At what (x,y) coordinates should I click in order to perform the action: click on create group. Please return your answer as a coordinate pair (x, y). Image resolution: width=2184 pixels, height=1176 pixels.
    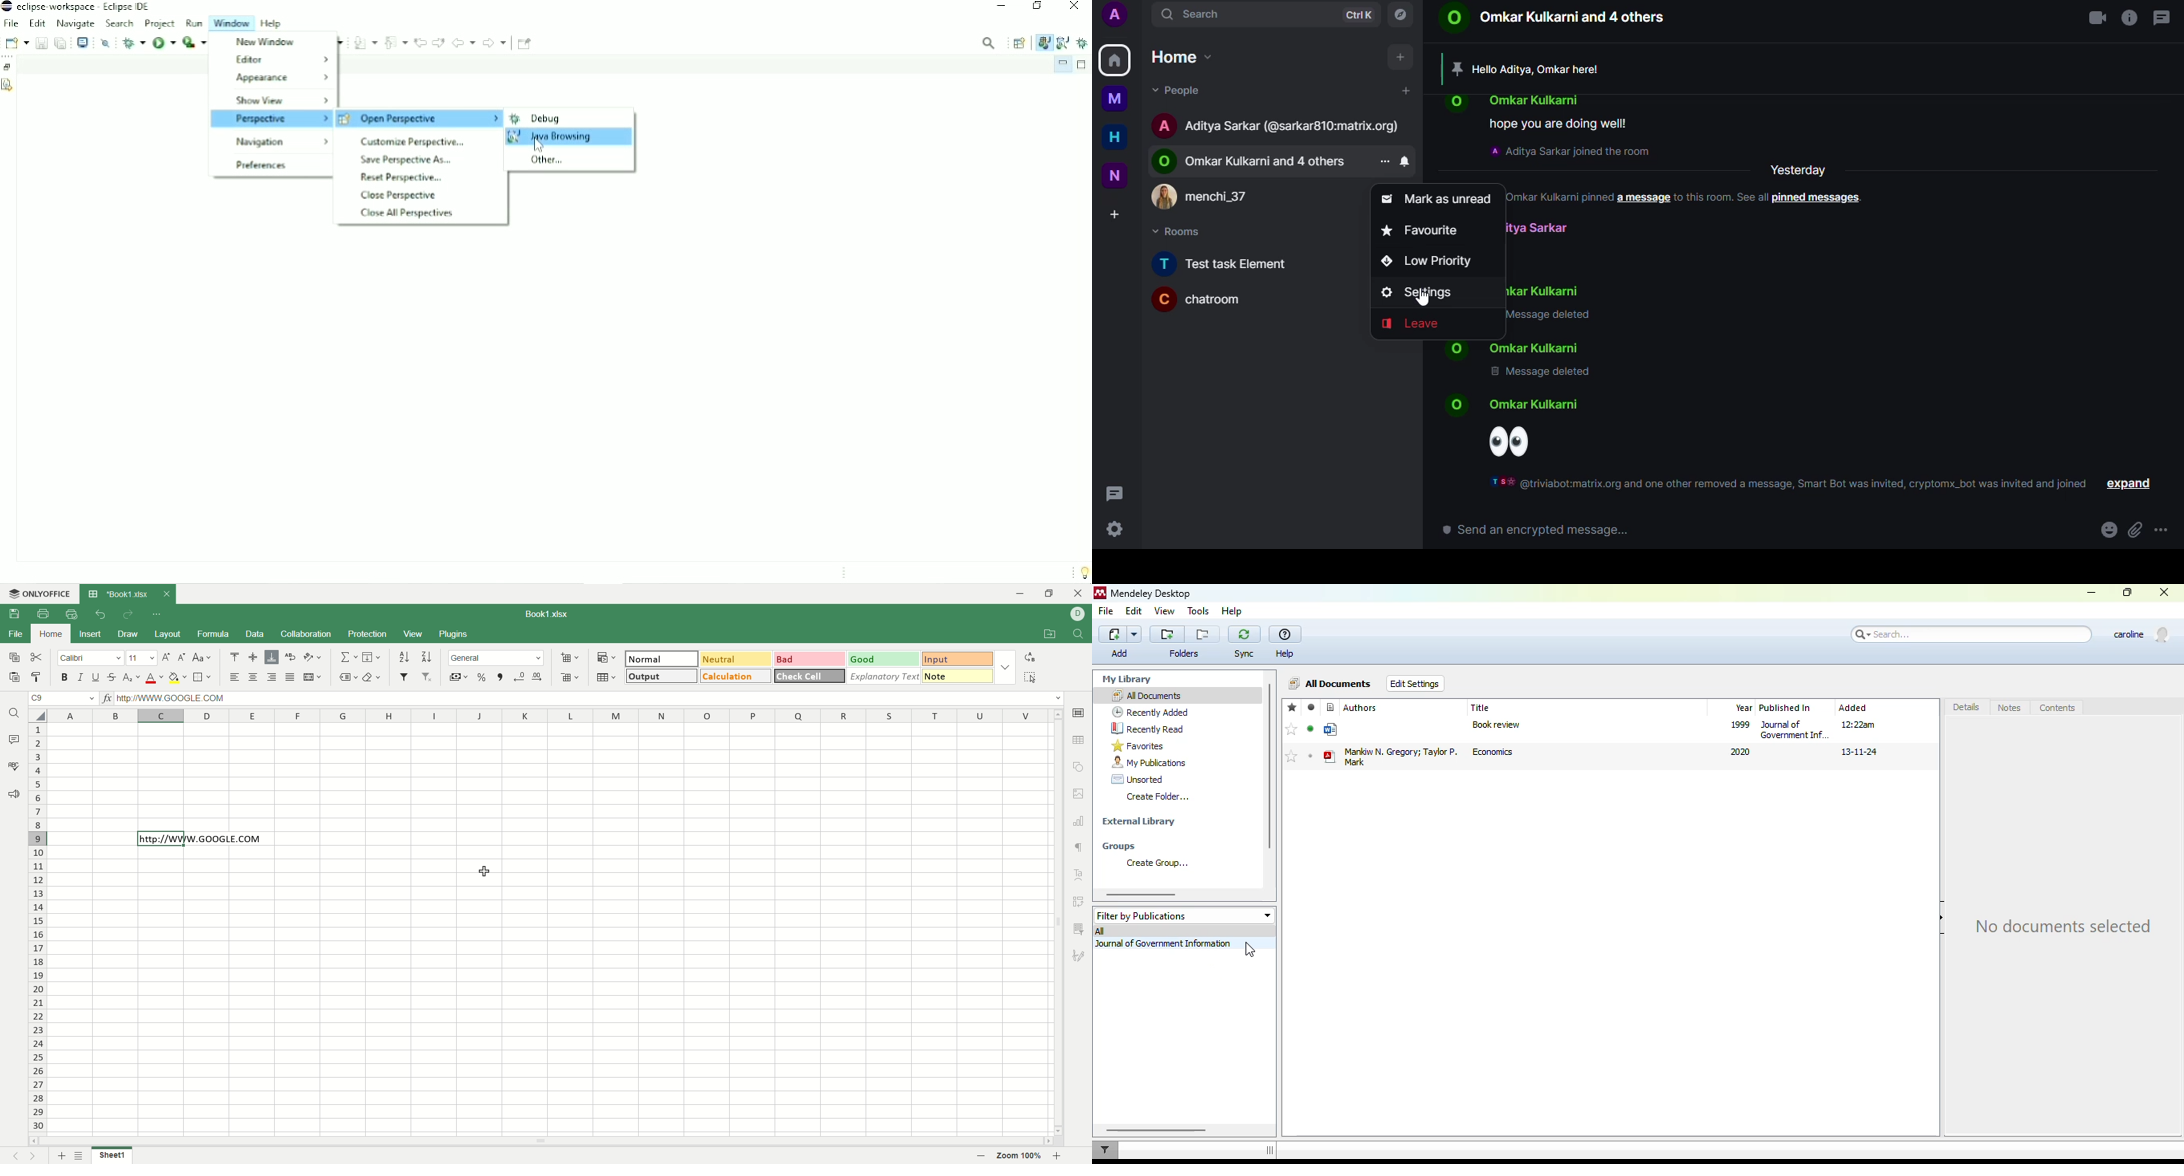
    Looking at the image, I should click on (1154, 863).